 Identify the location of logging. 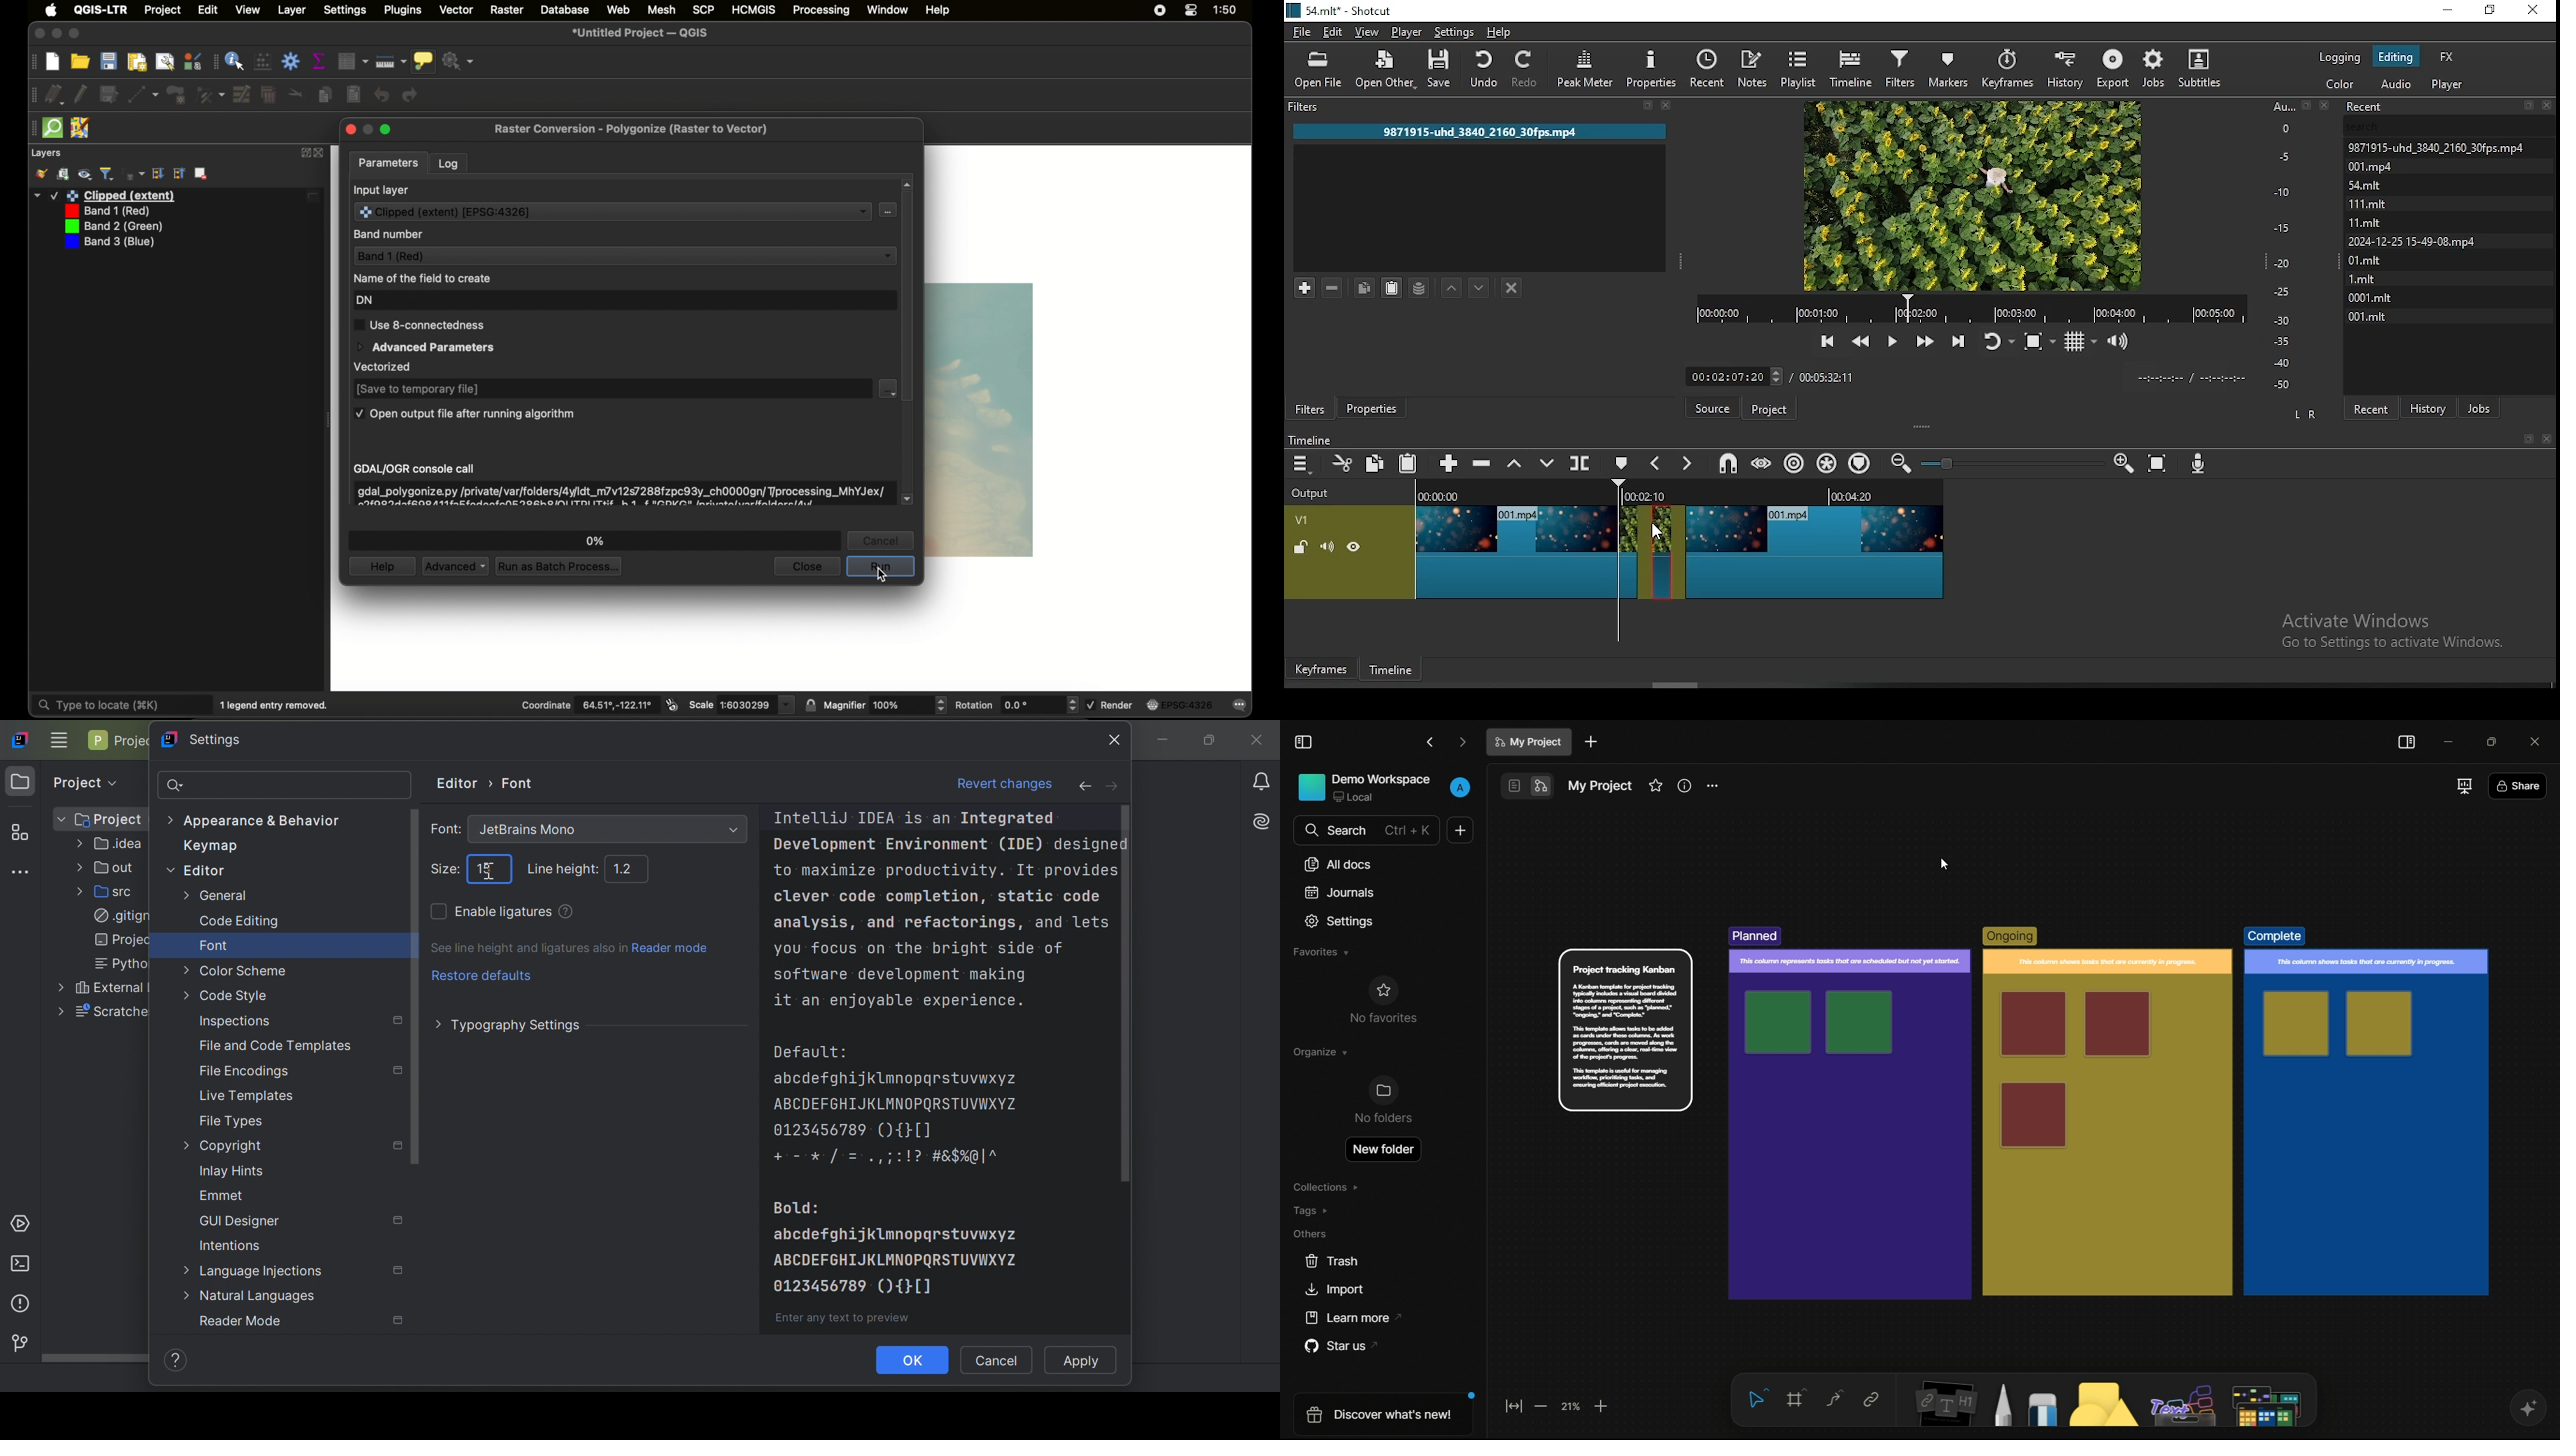
(2339, 57).